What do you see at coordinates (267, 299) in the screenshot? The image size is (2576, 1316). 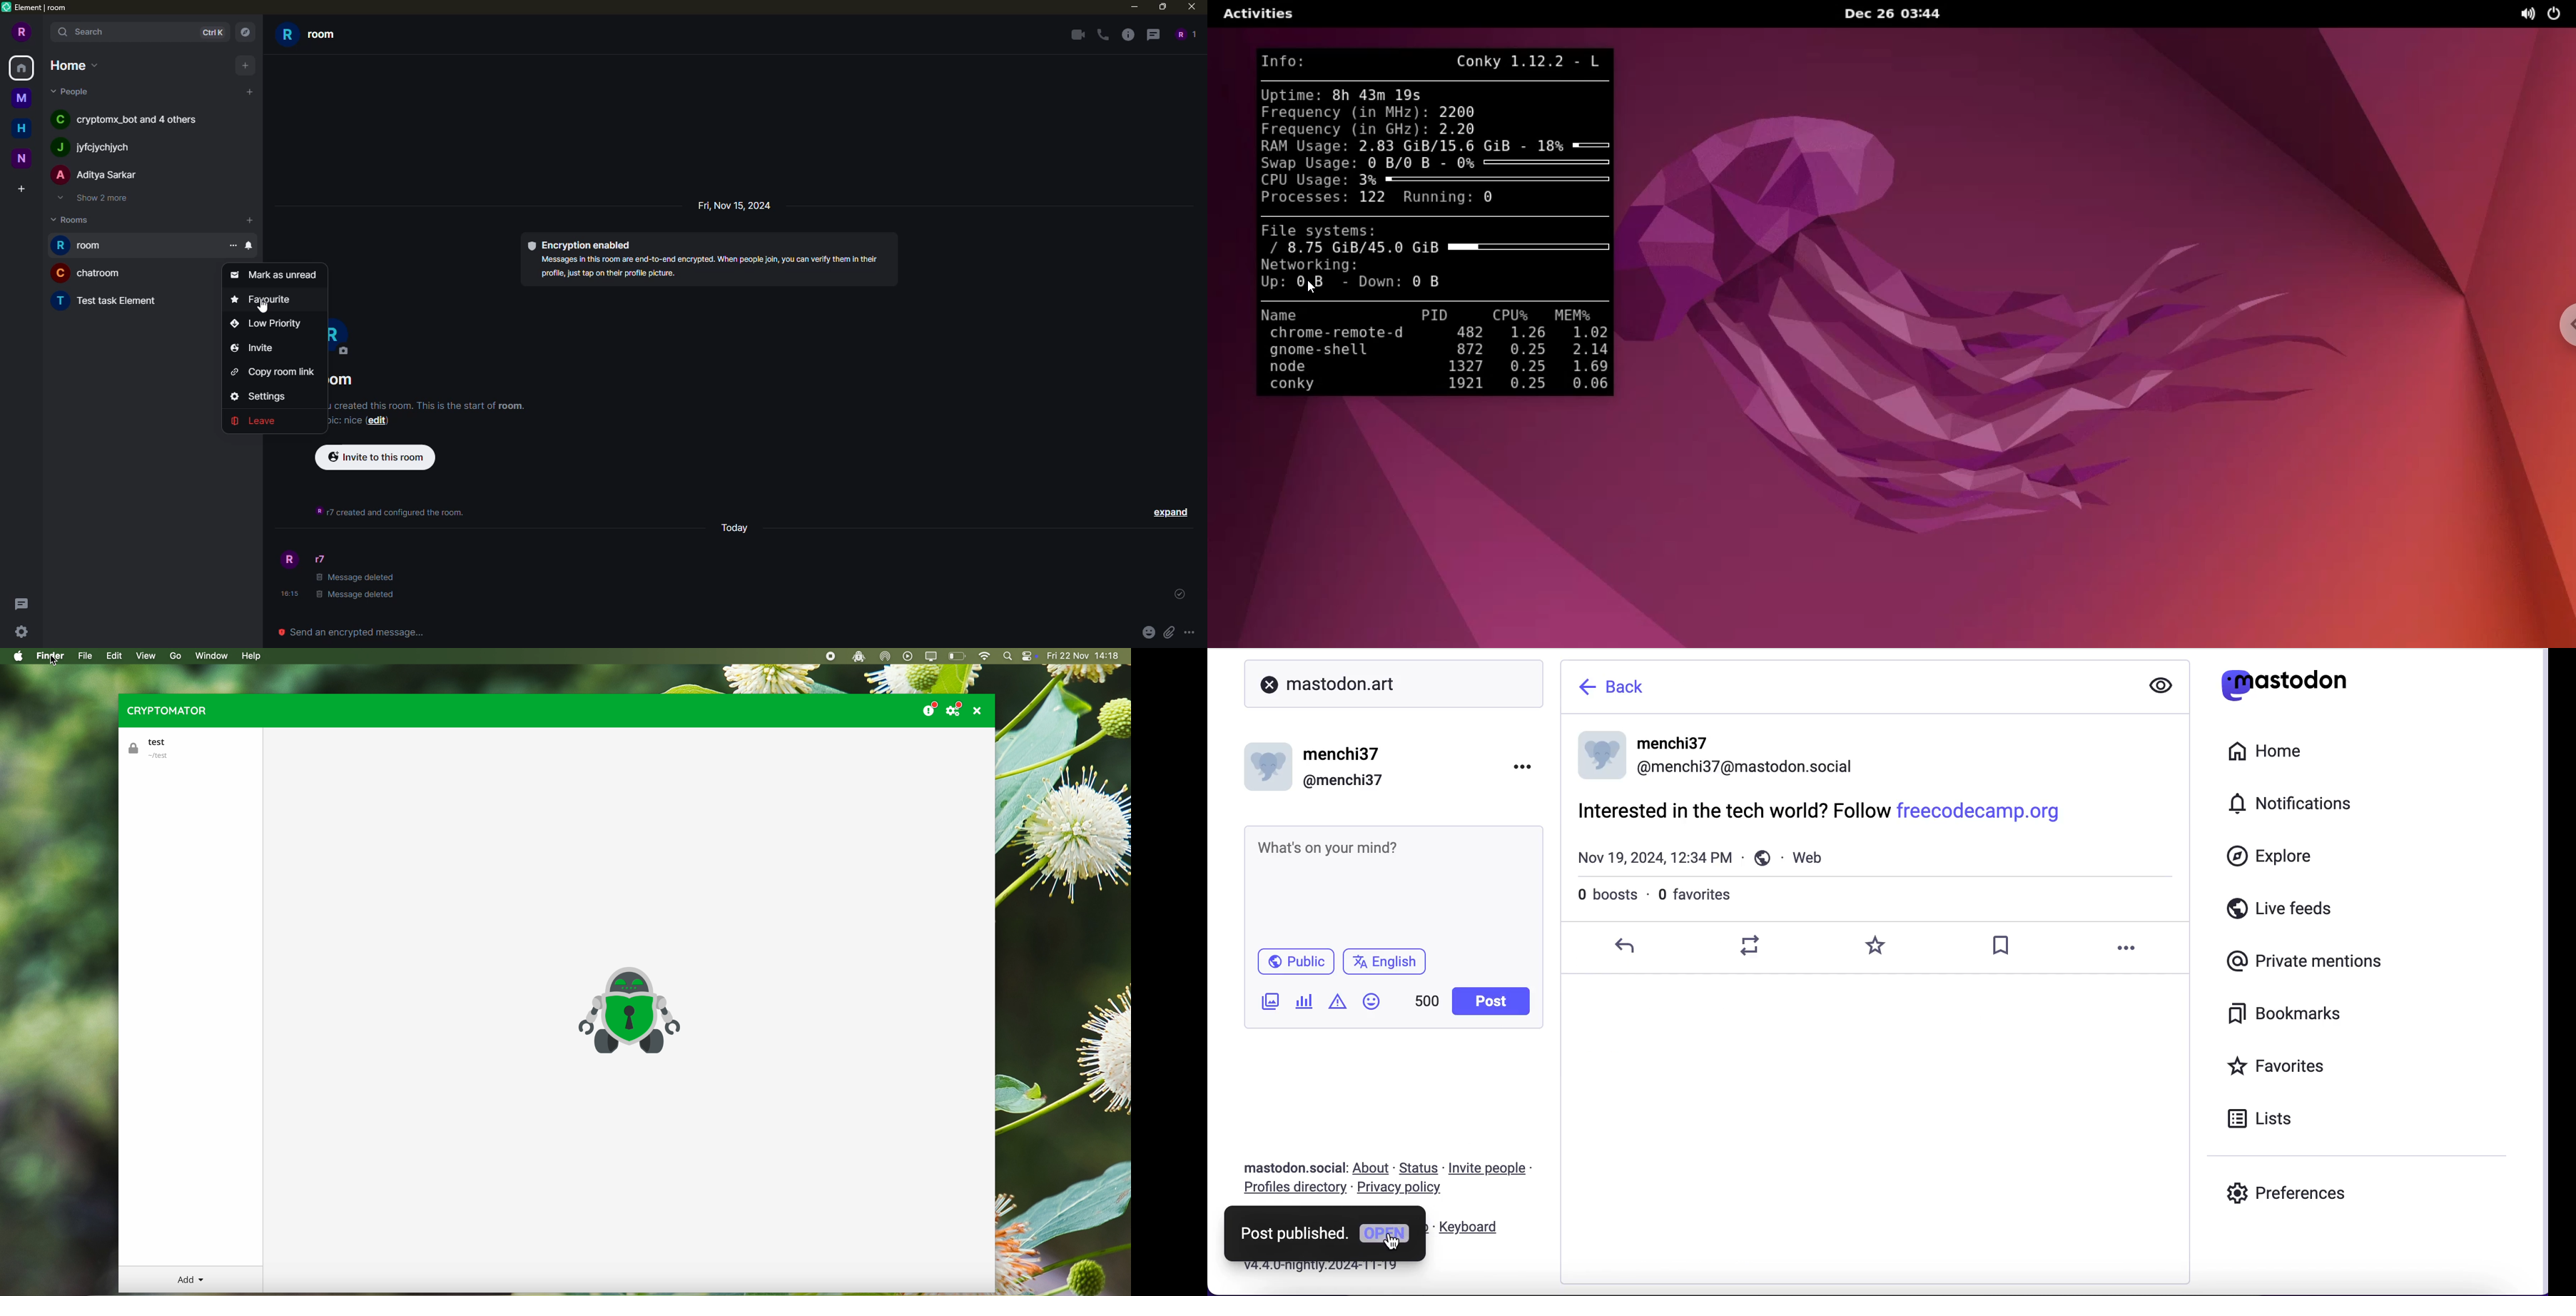 I see `favorite` at bounding box center [267, 299].